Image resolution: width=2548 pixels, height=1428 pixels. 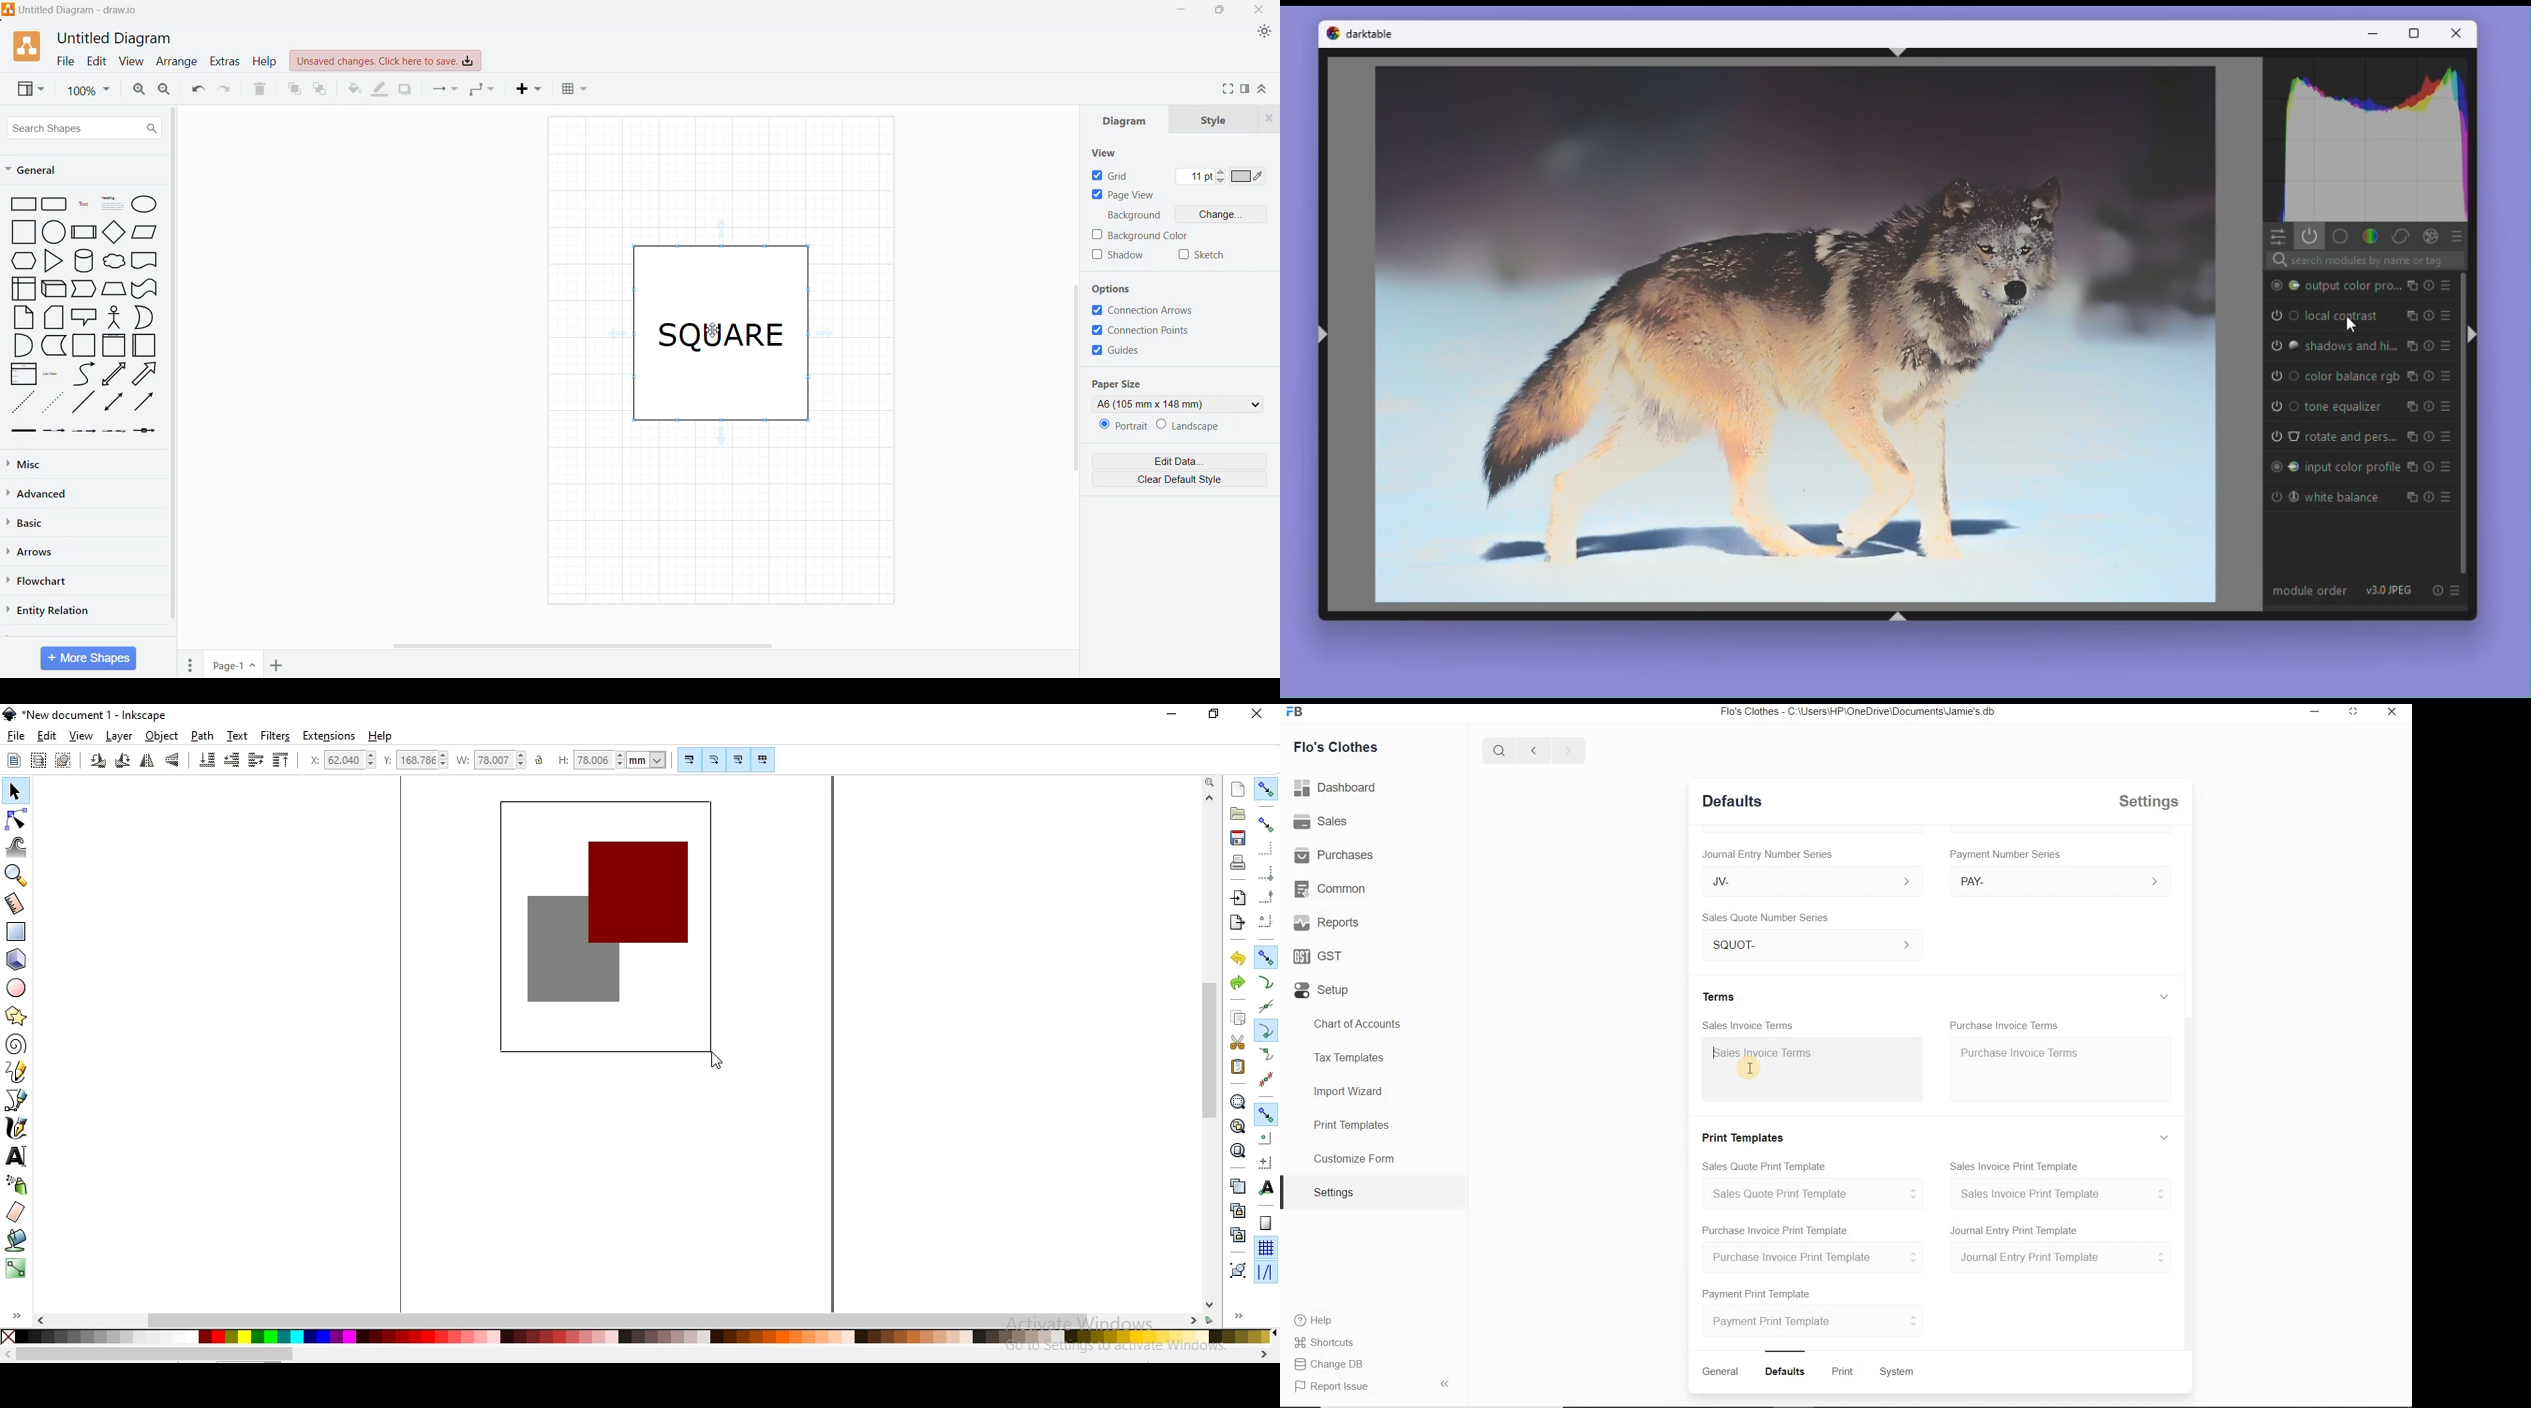 I want to click on restore down, so click(x=1214, y=715).